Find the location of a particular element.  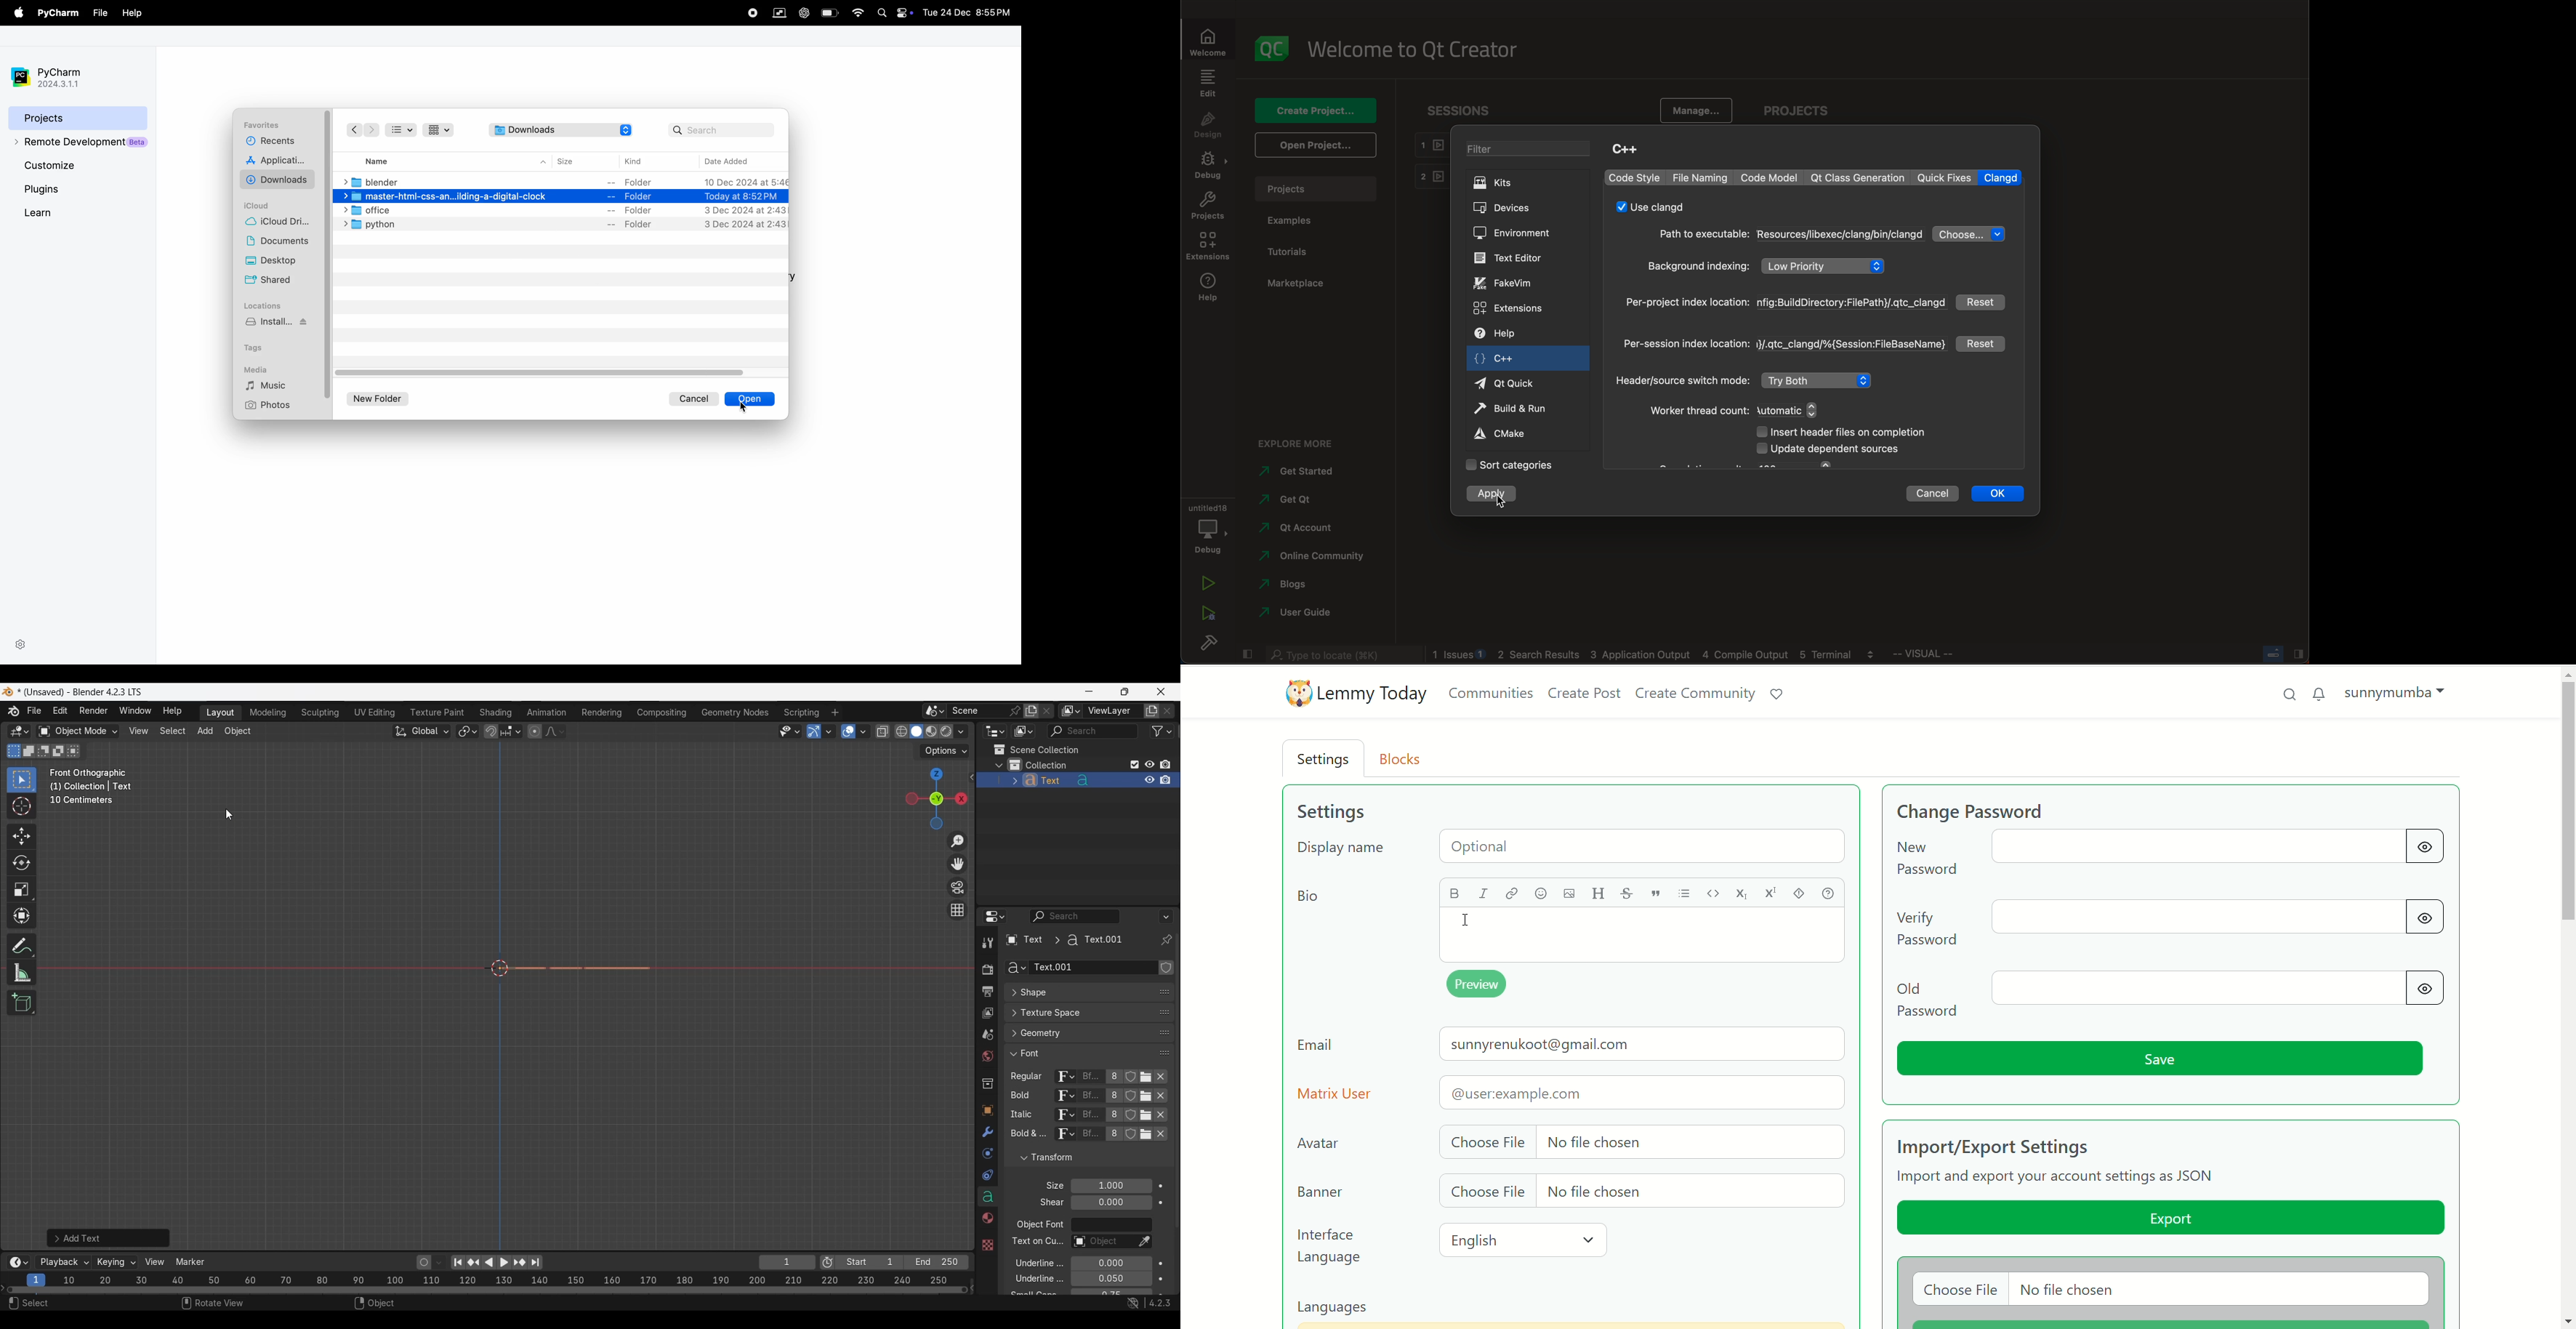

Click to expand Shape is located at coordinates (1076, 993).